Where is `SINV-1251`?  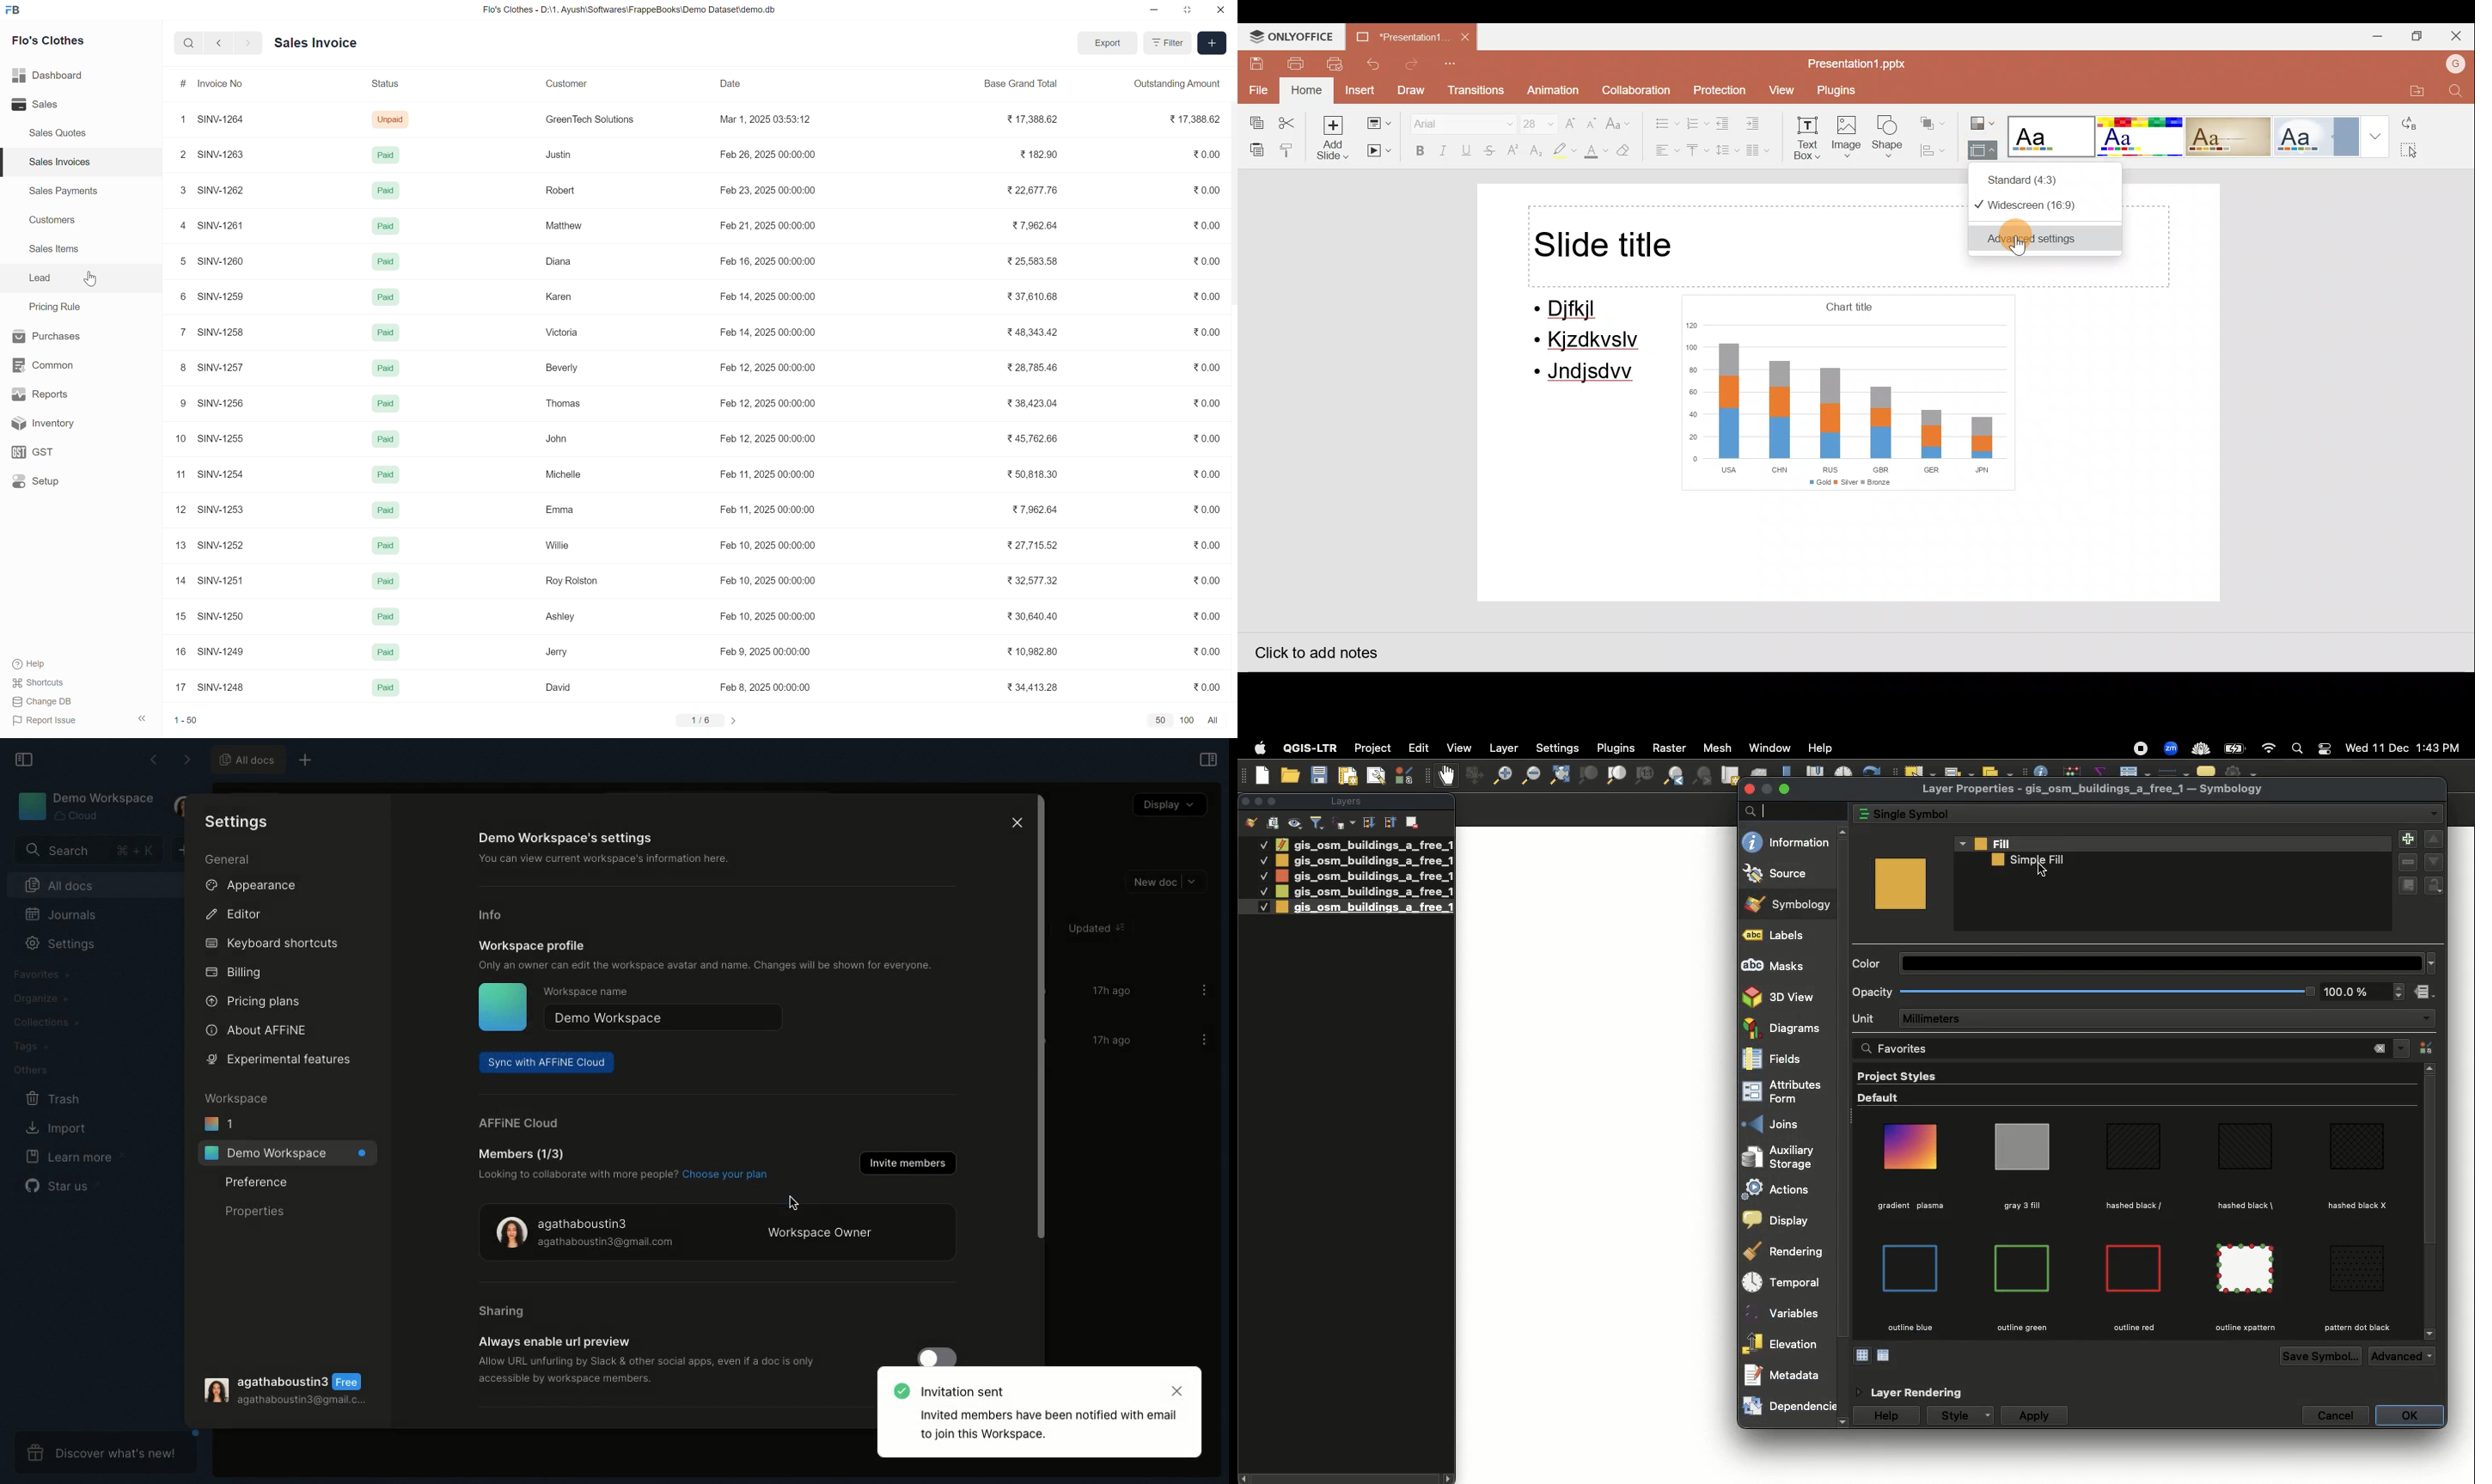
SINV-1251 is located at coordinates (224, 581).